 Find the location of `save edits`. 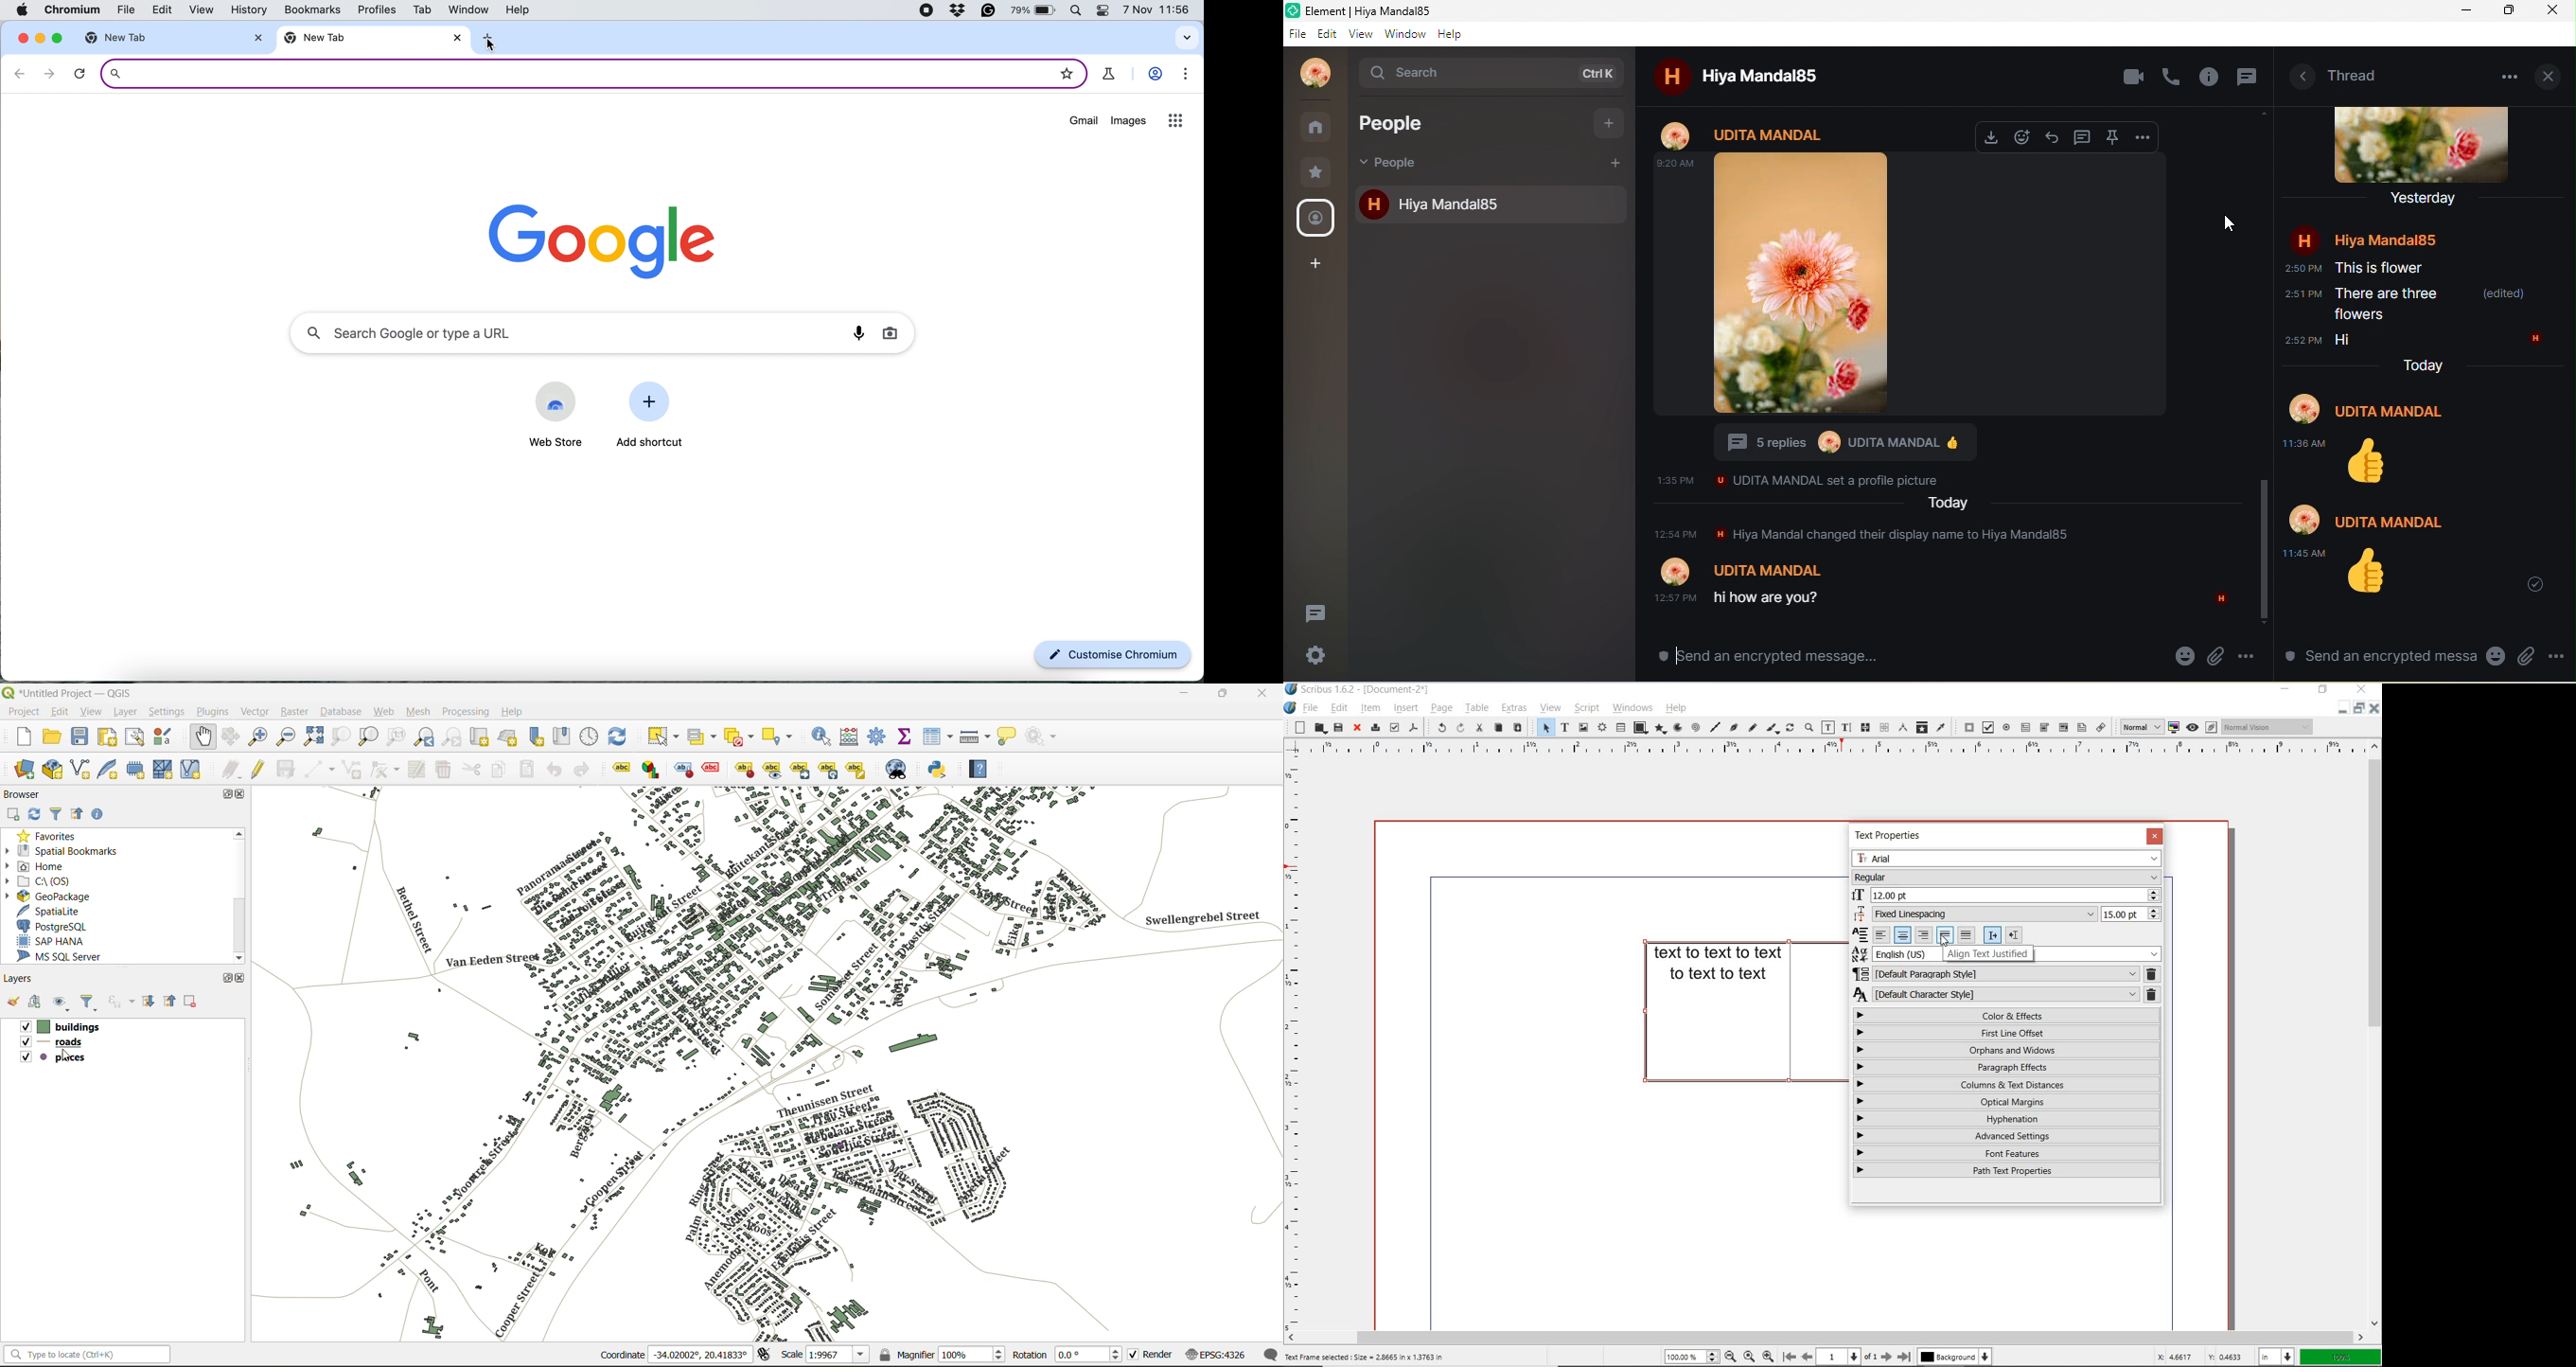

save edits is located at coordinates (289, 769).